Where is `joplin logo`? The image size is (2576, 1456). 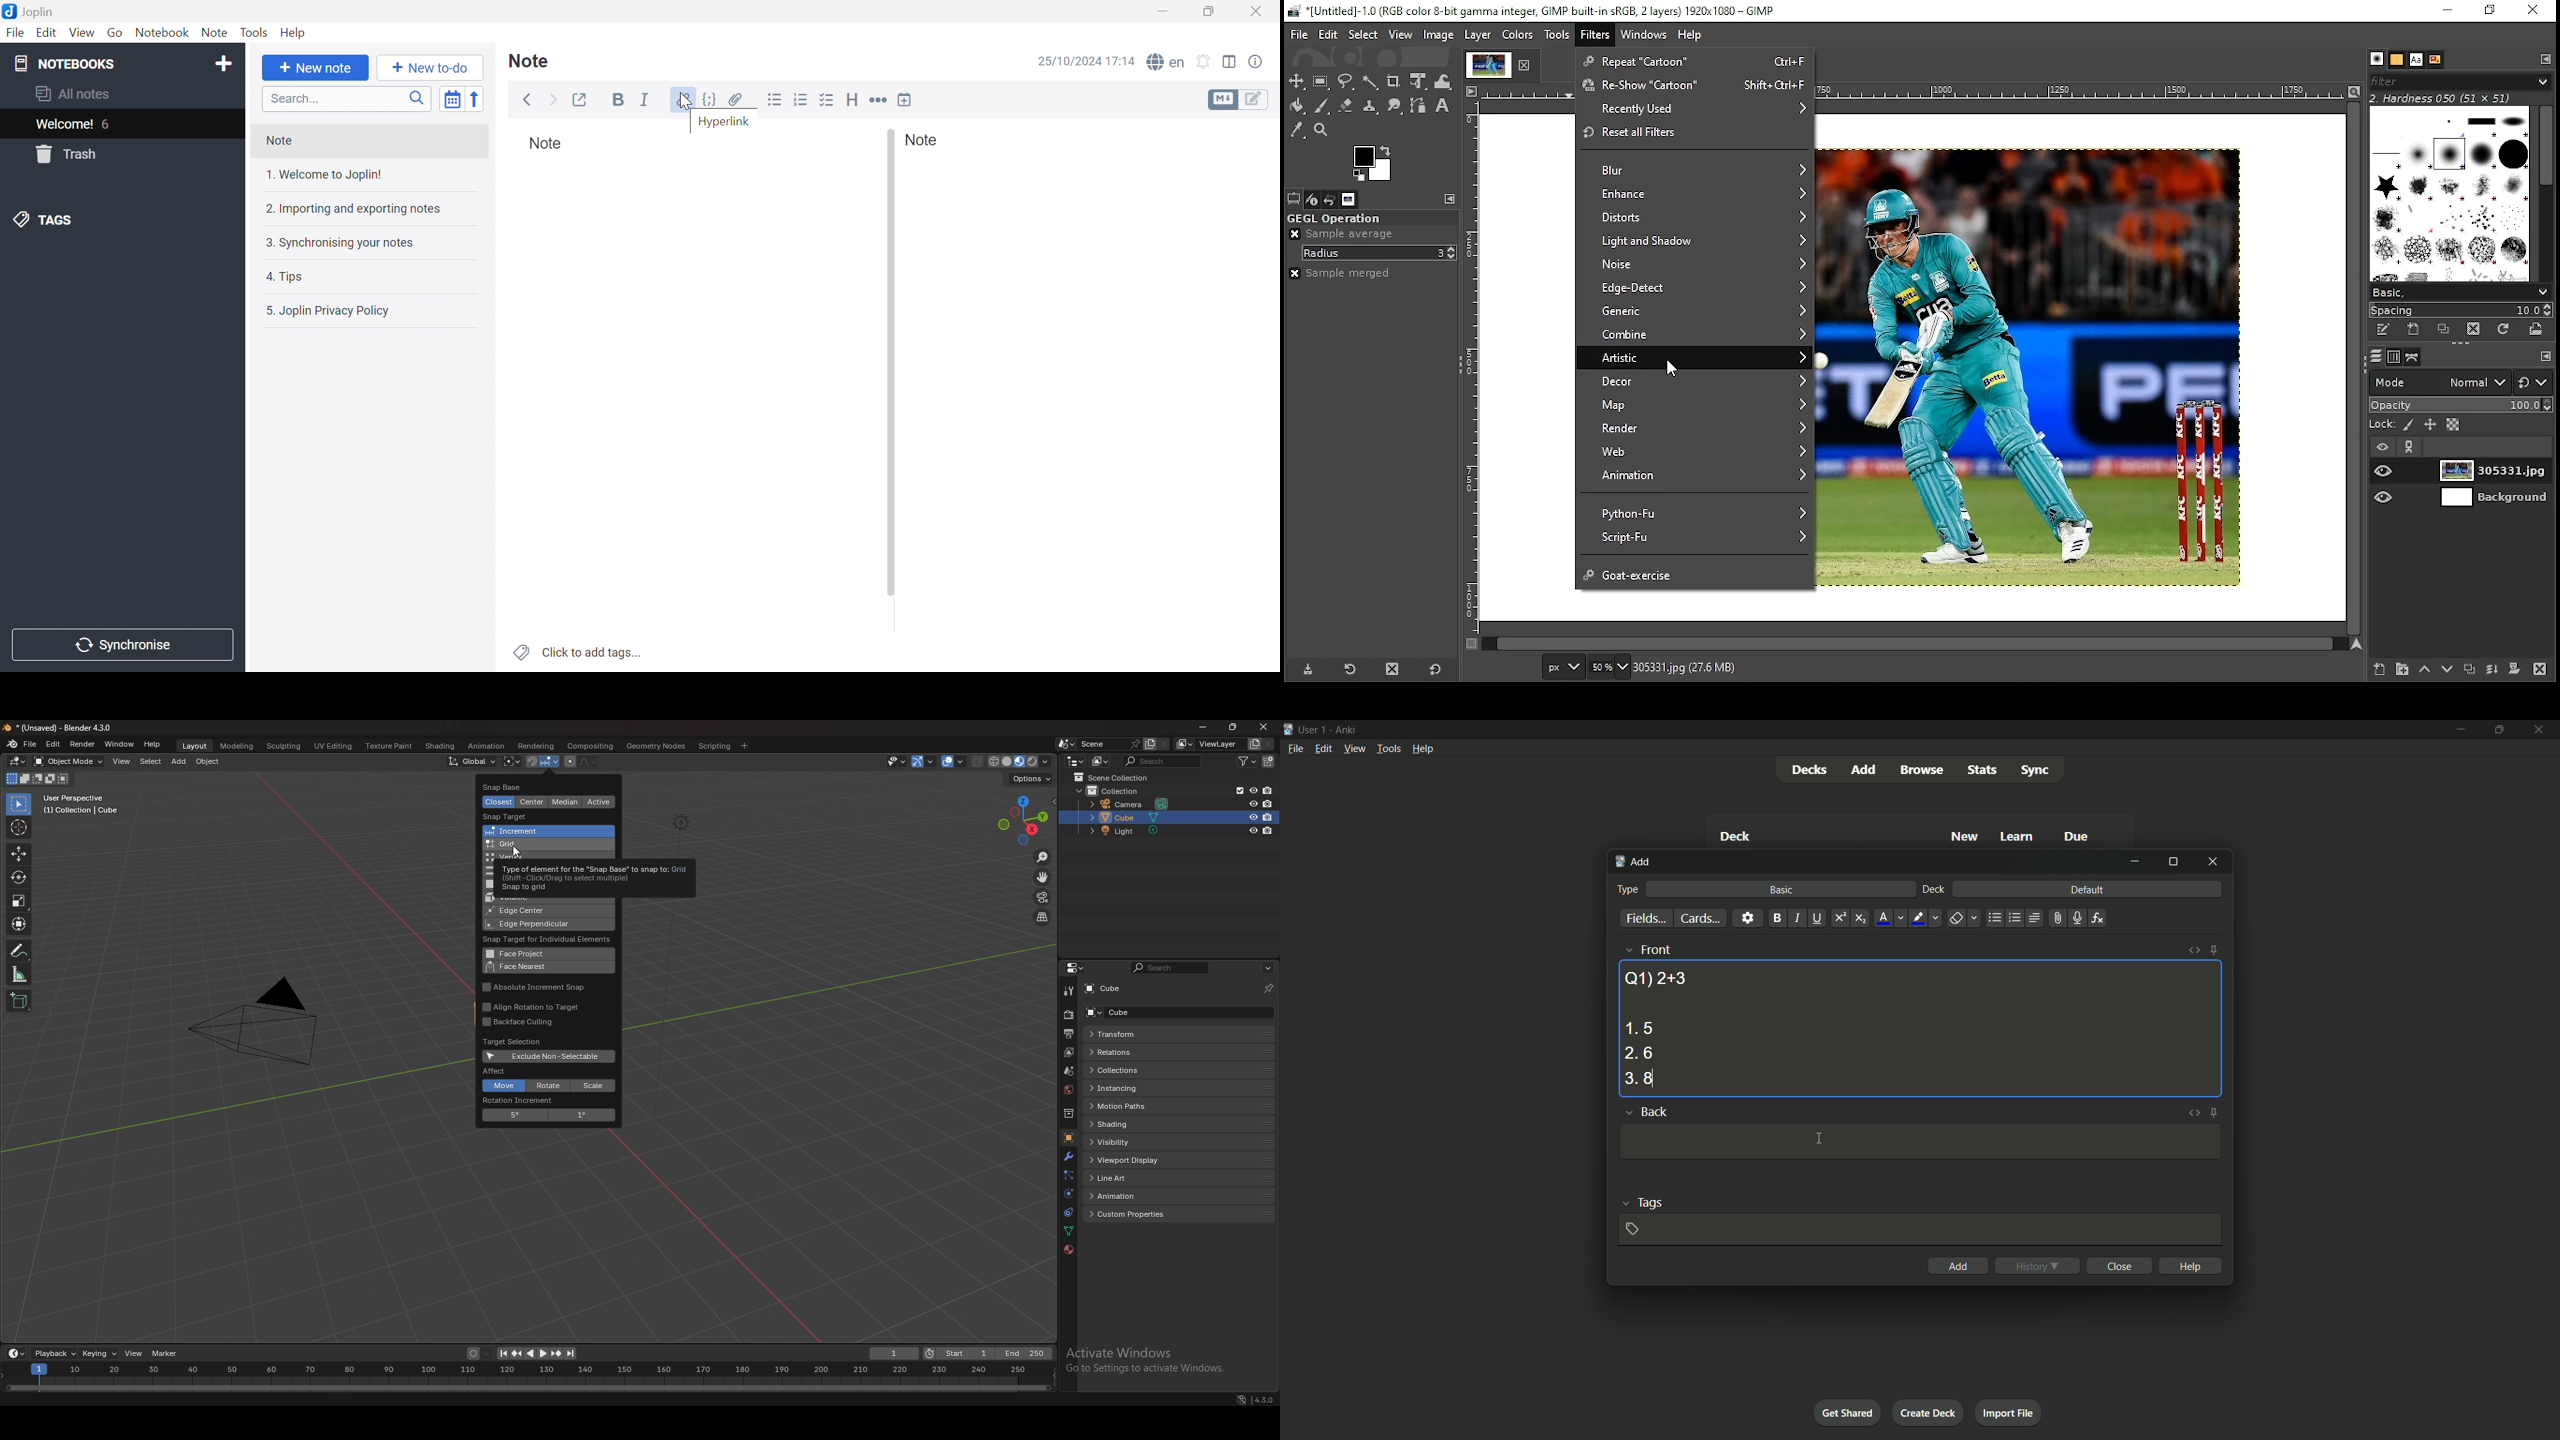
joplin logo is located at coordinates (9, 11).